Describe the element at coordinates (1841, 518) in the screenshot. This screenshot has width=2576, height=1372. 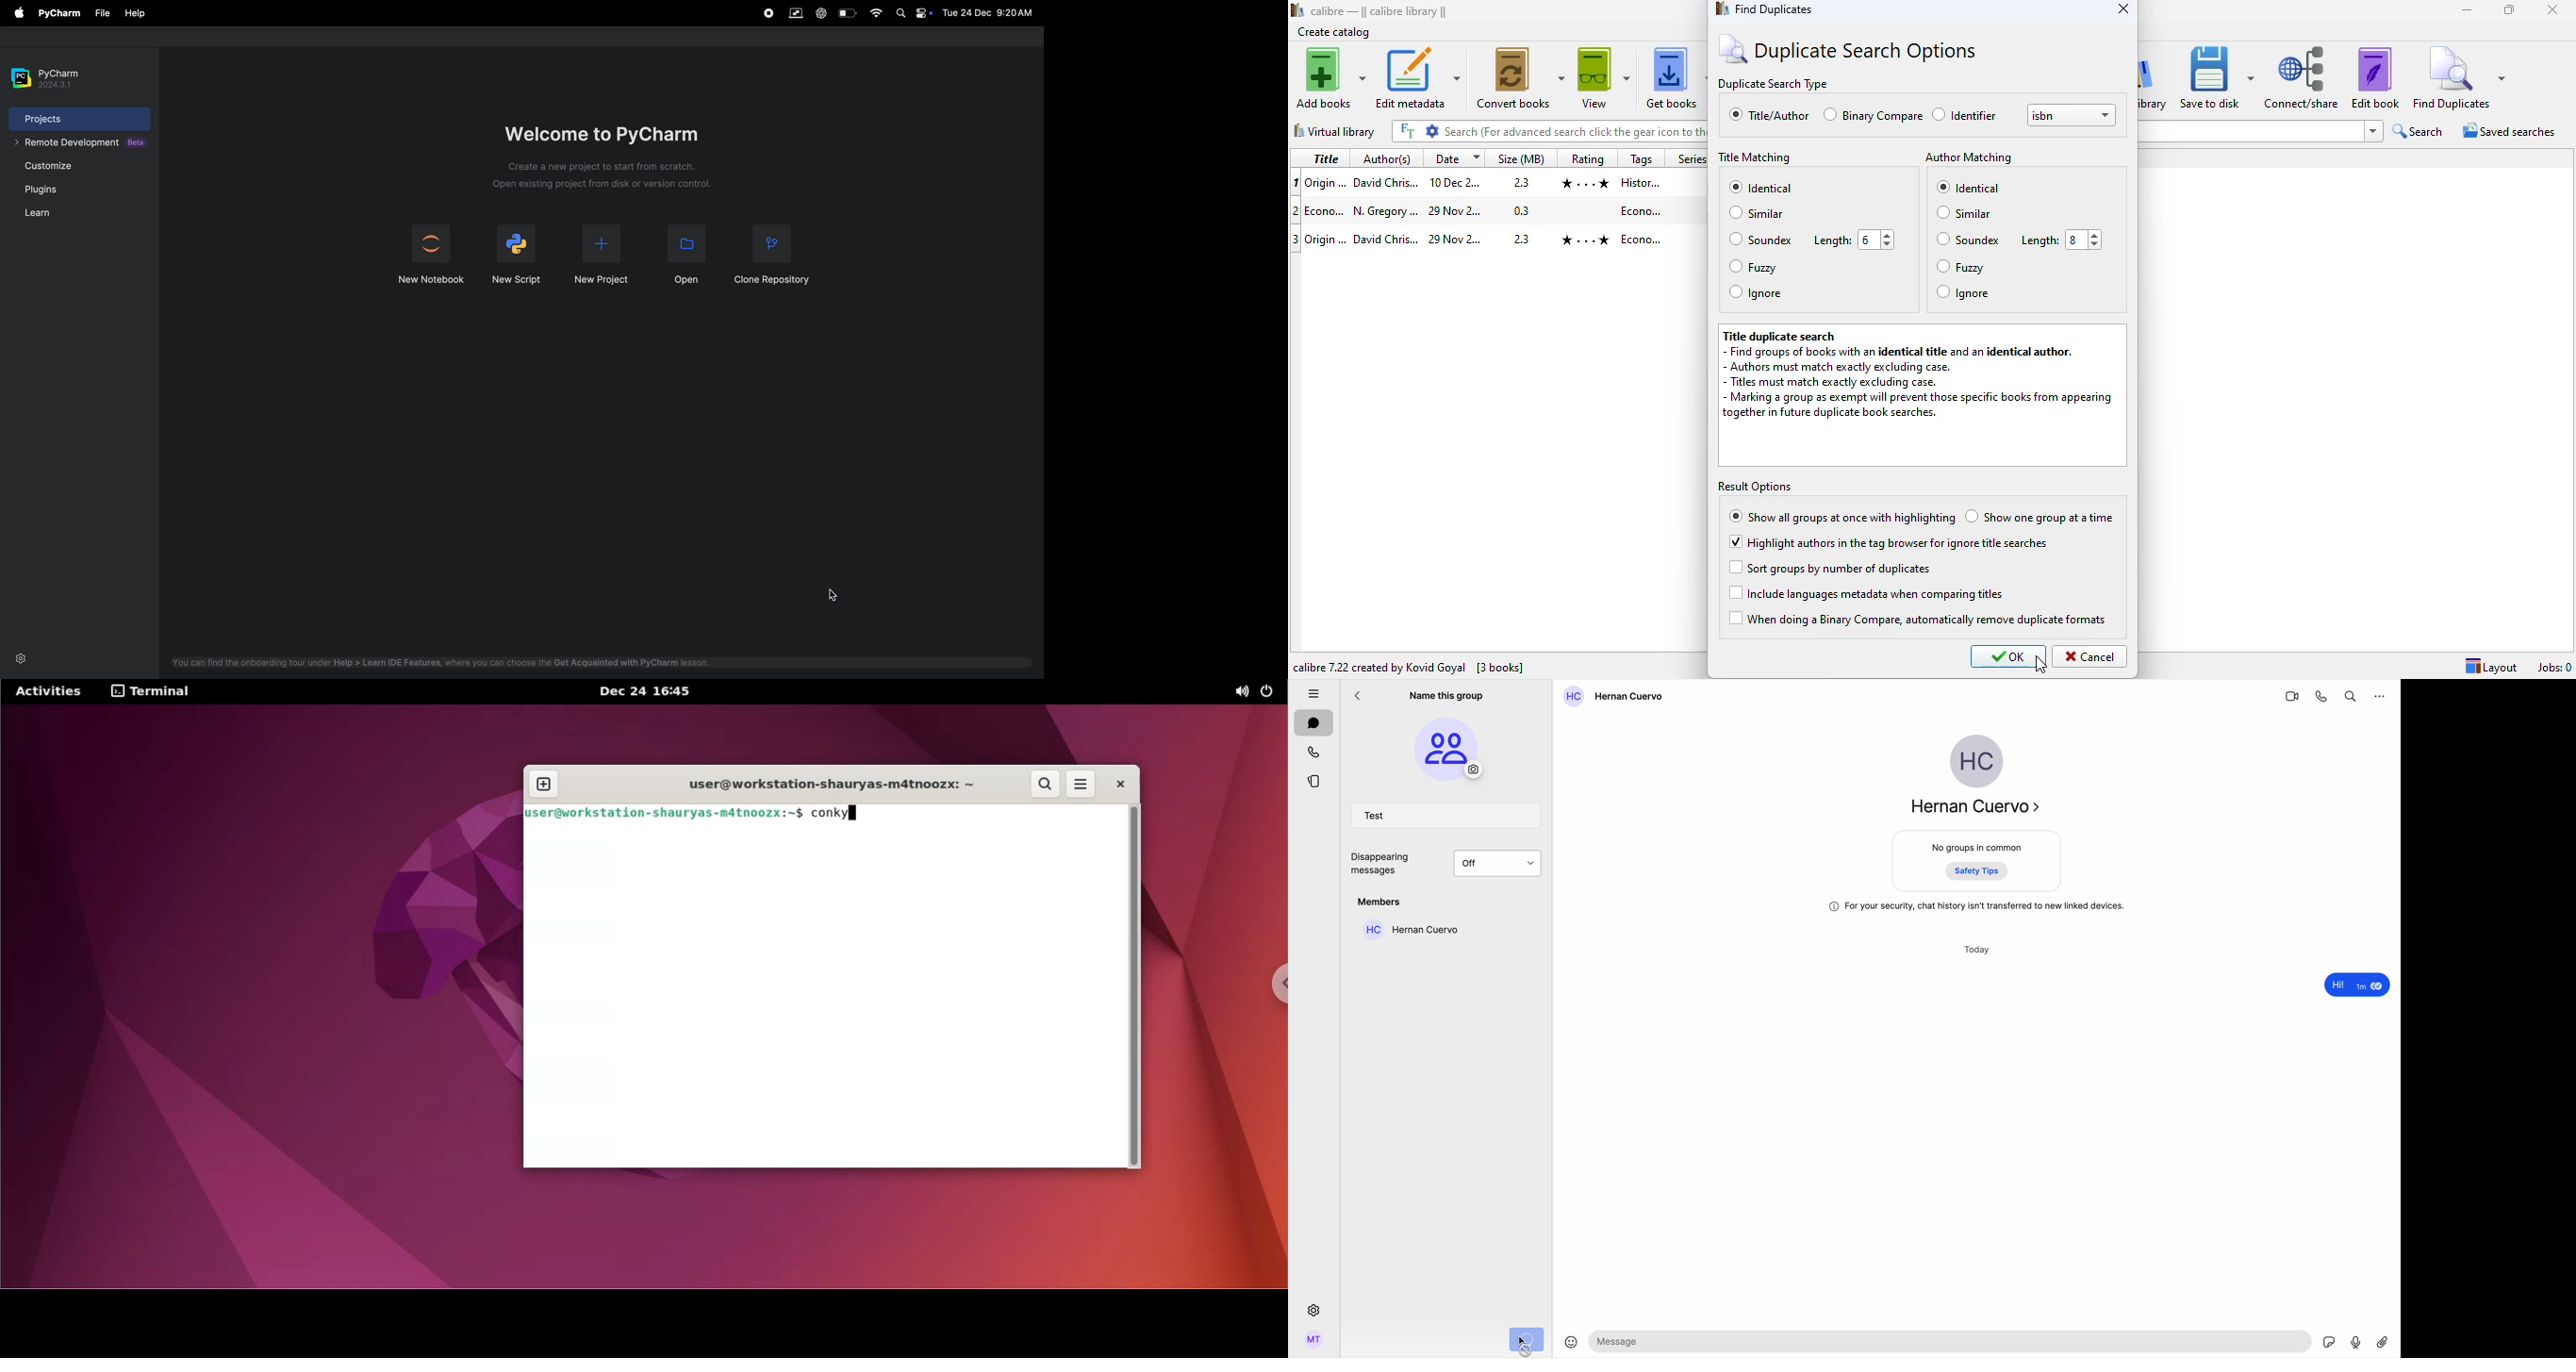
I see `show all groups at once while highlighting` at that location.